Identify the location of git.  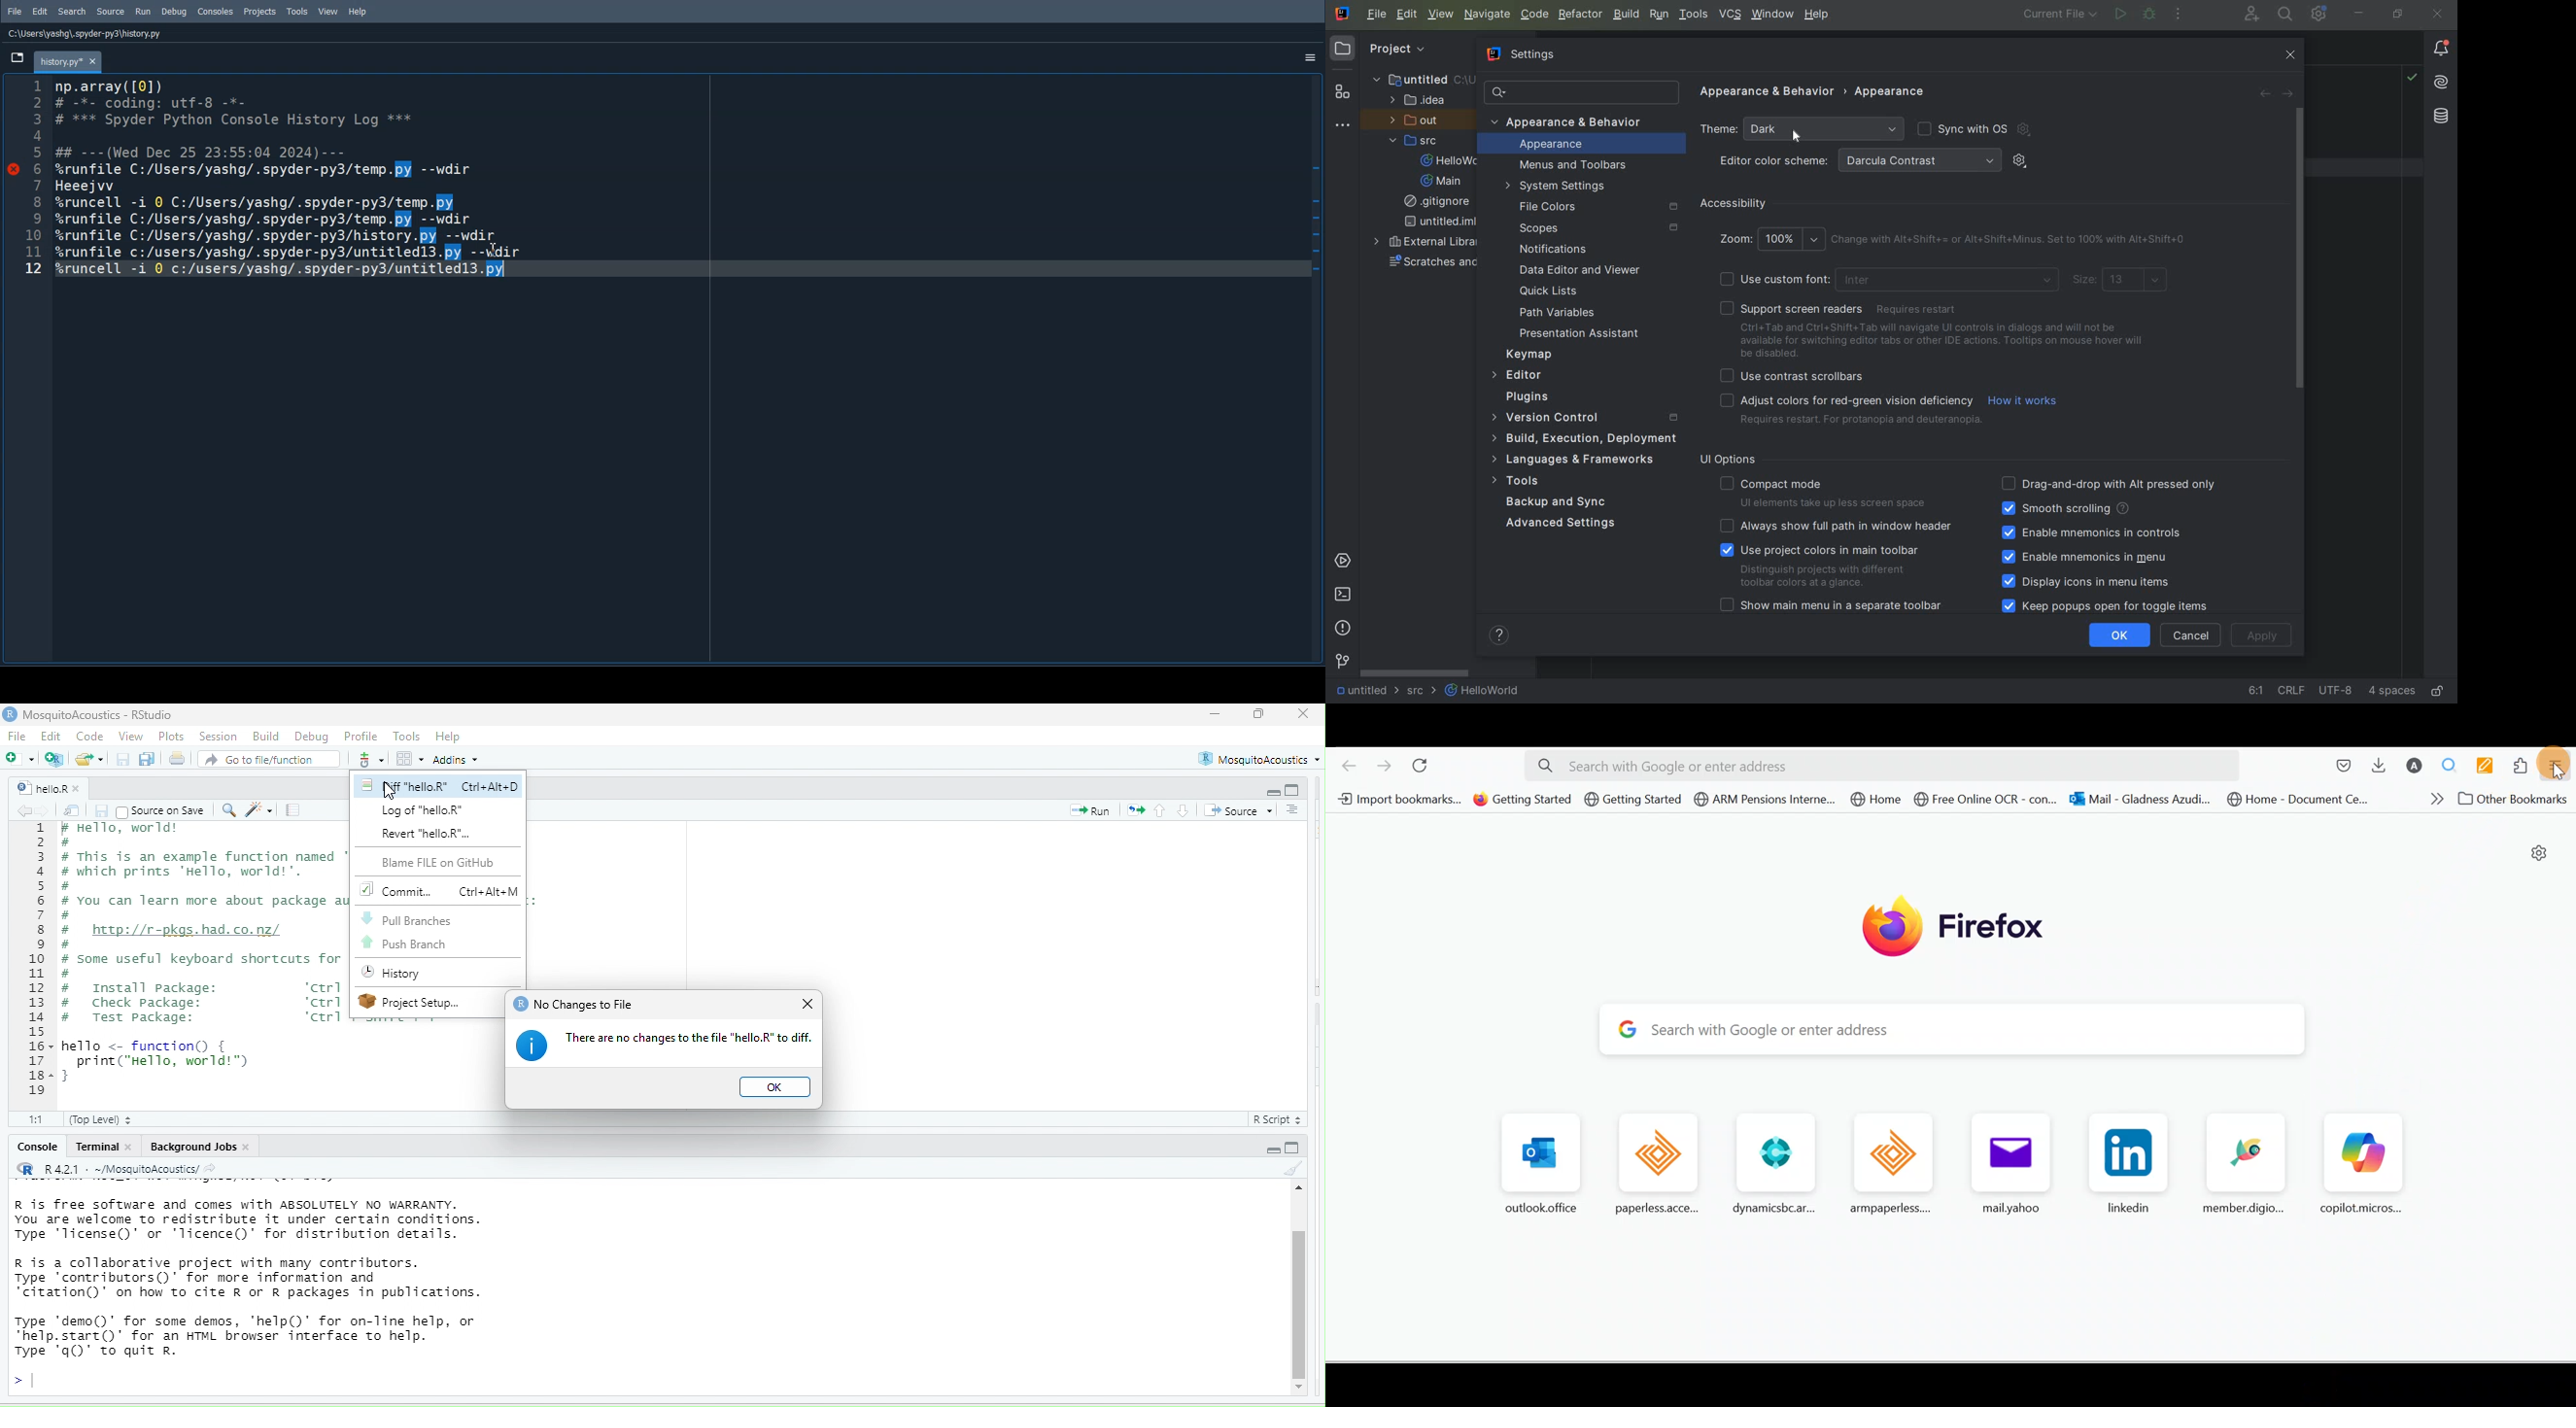
(369, 759).